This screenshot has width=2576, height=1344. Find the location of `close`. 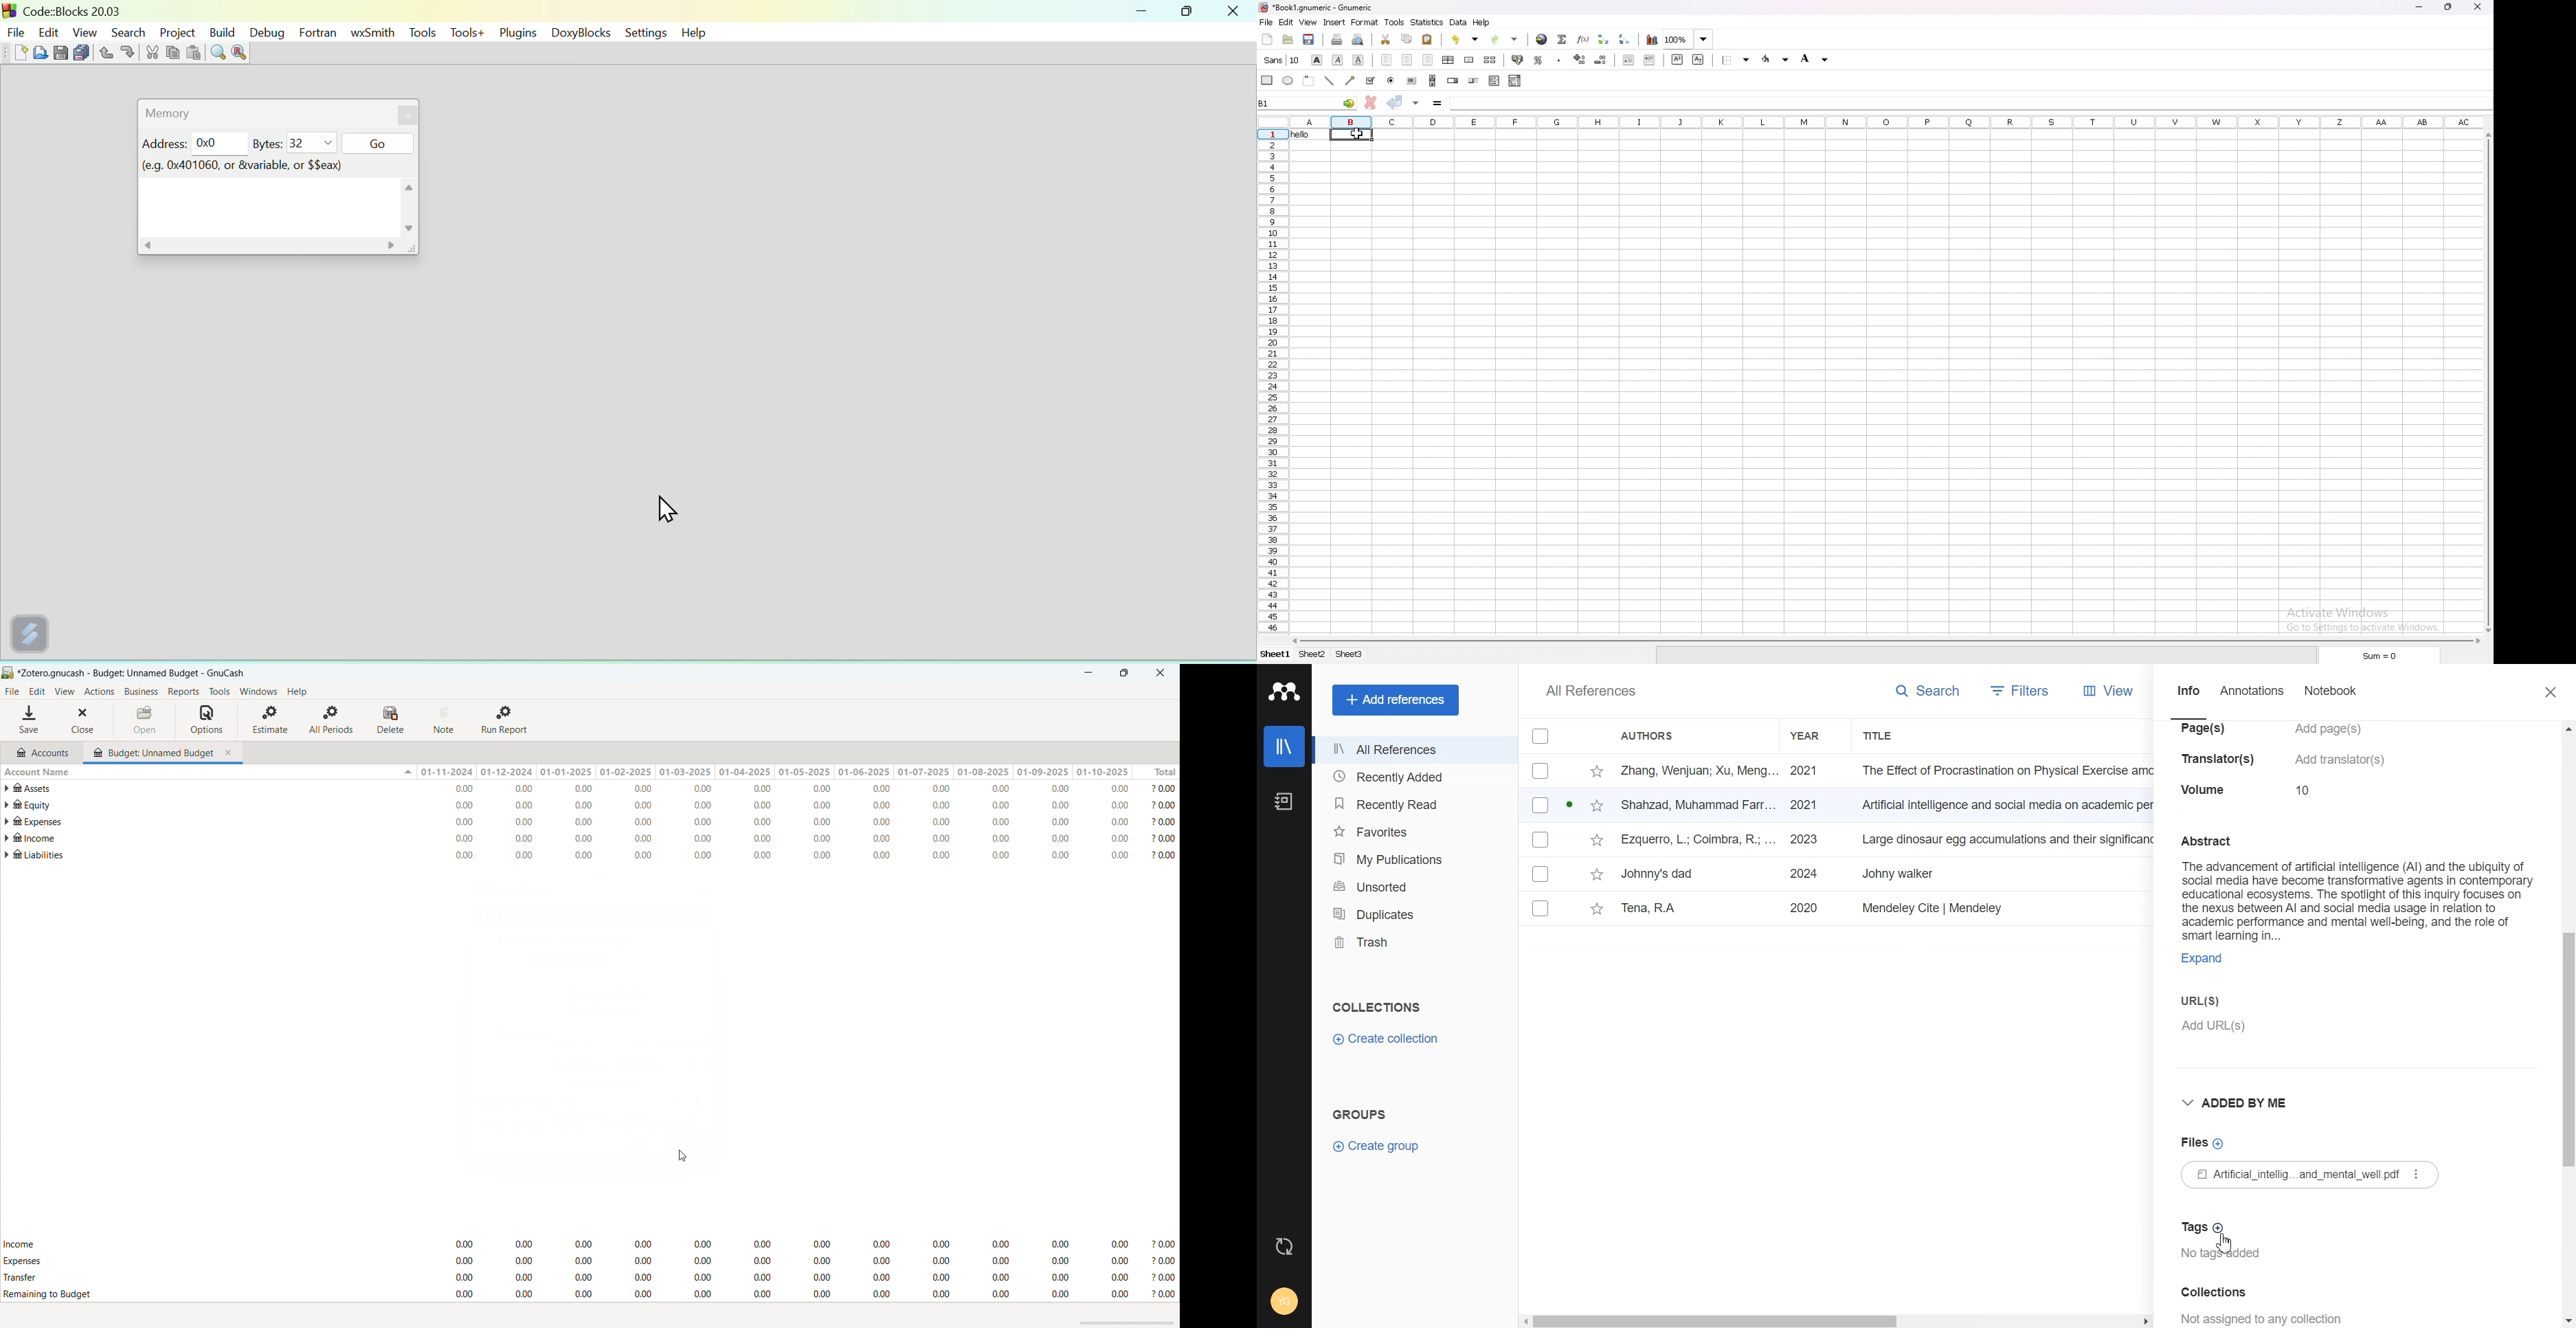

close is located at coordinates (408, 115).